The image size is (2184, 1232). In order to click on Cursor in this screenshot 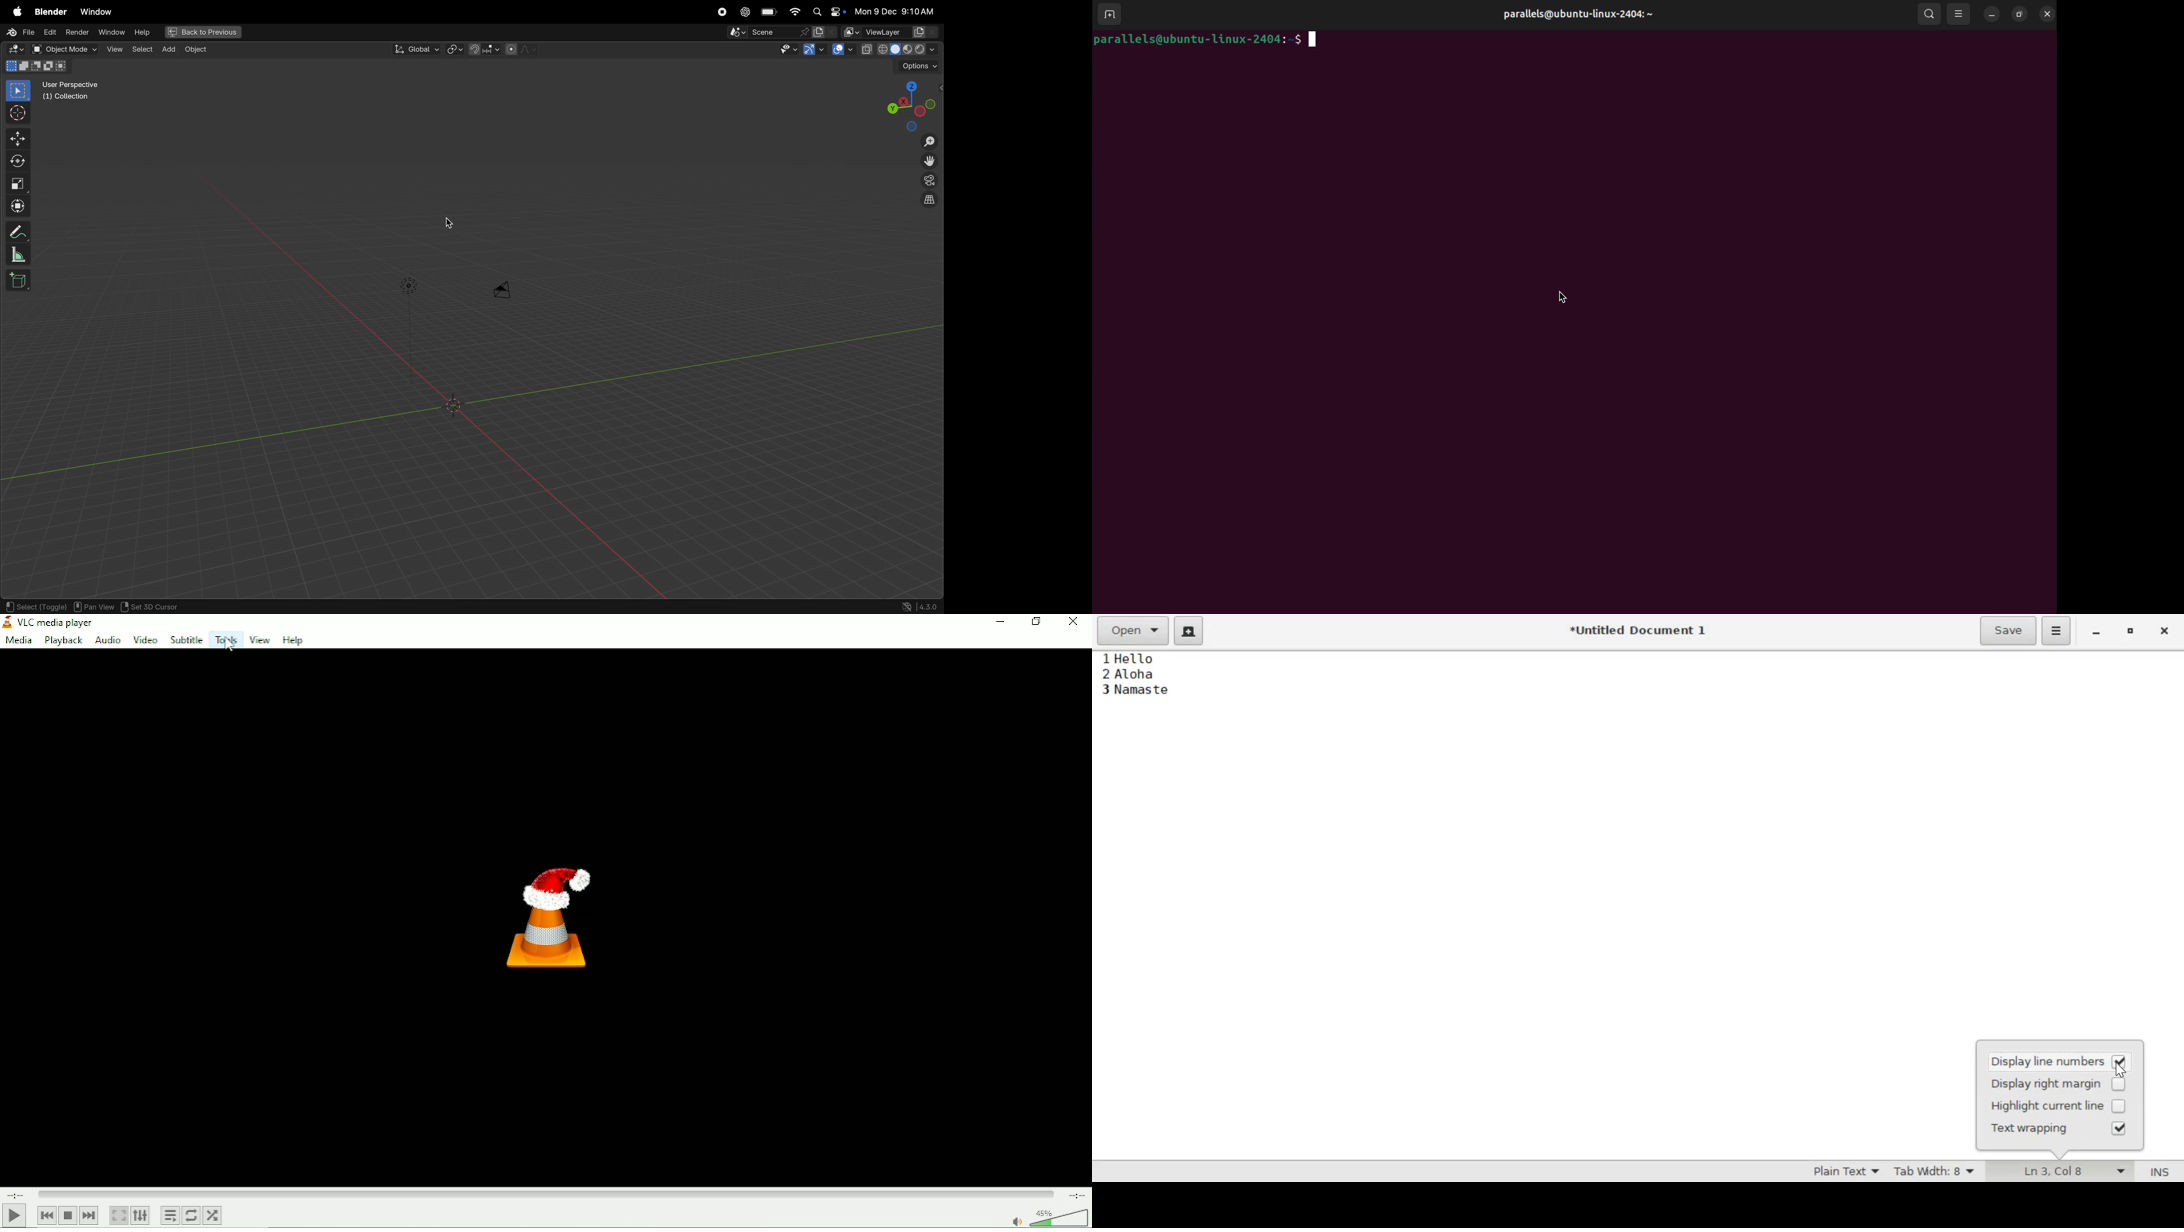, I will do `click(230, 647)`.